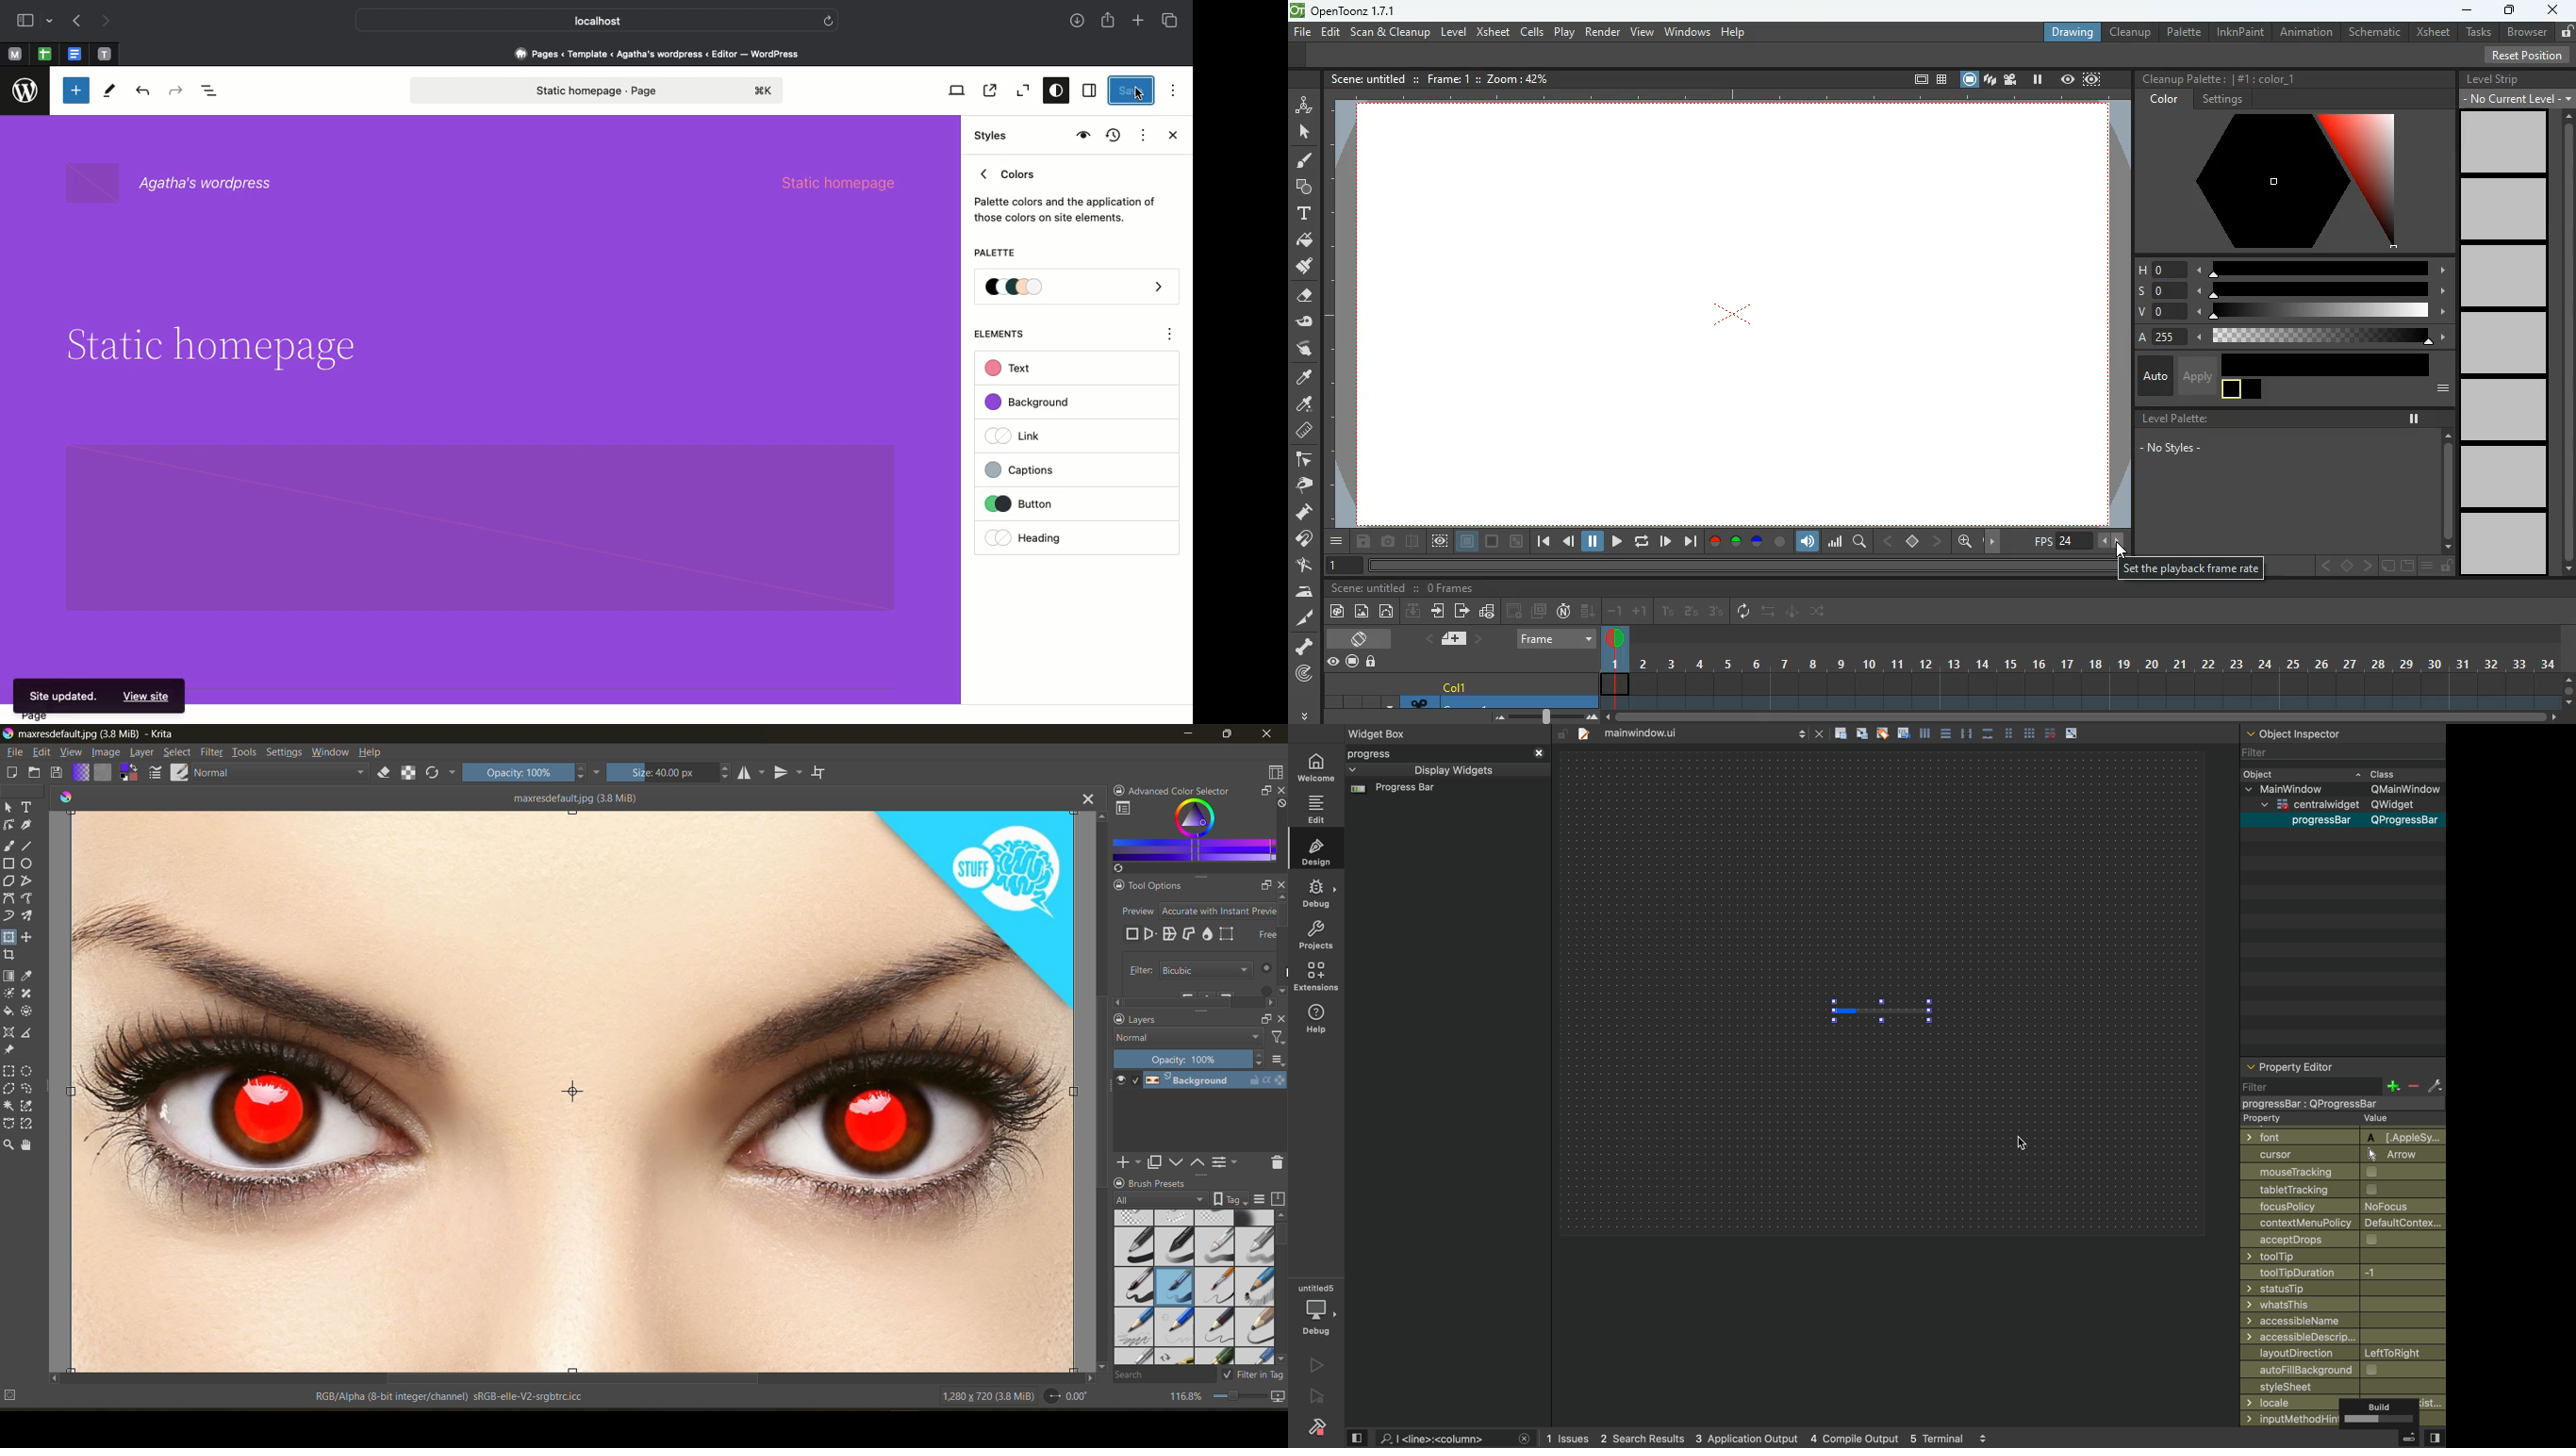  I want to click on tool, so click(27, 994).